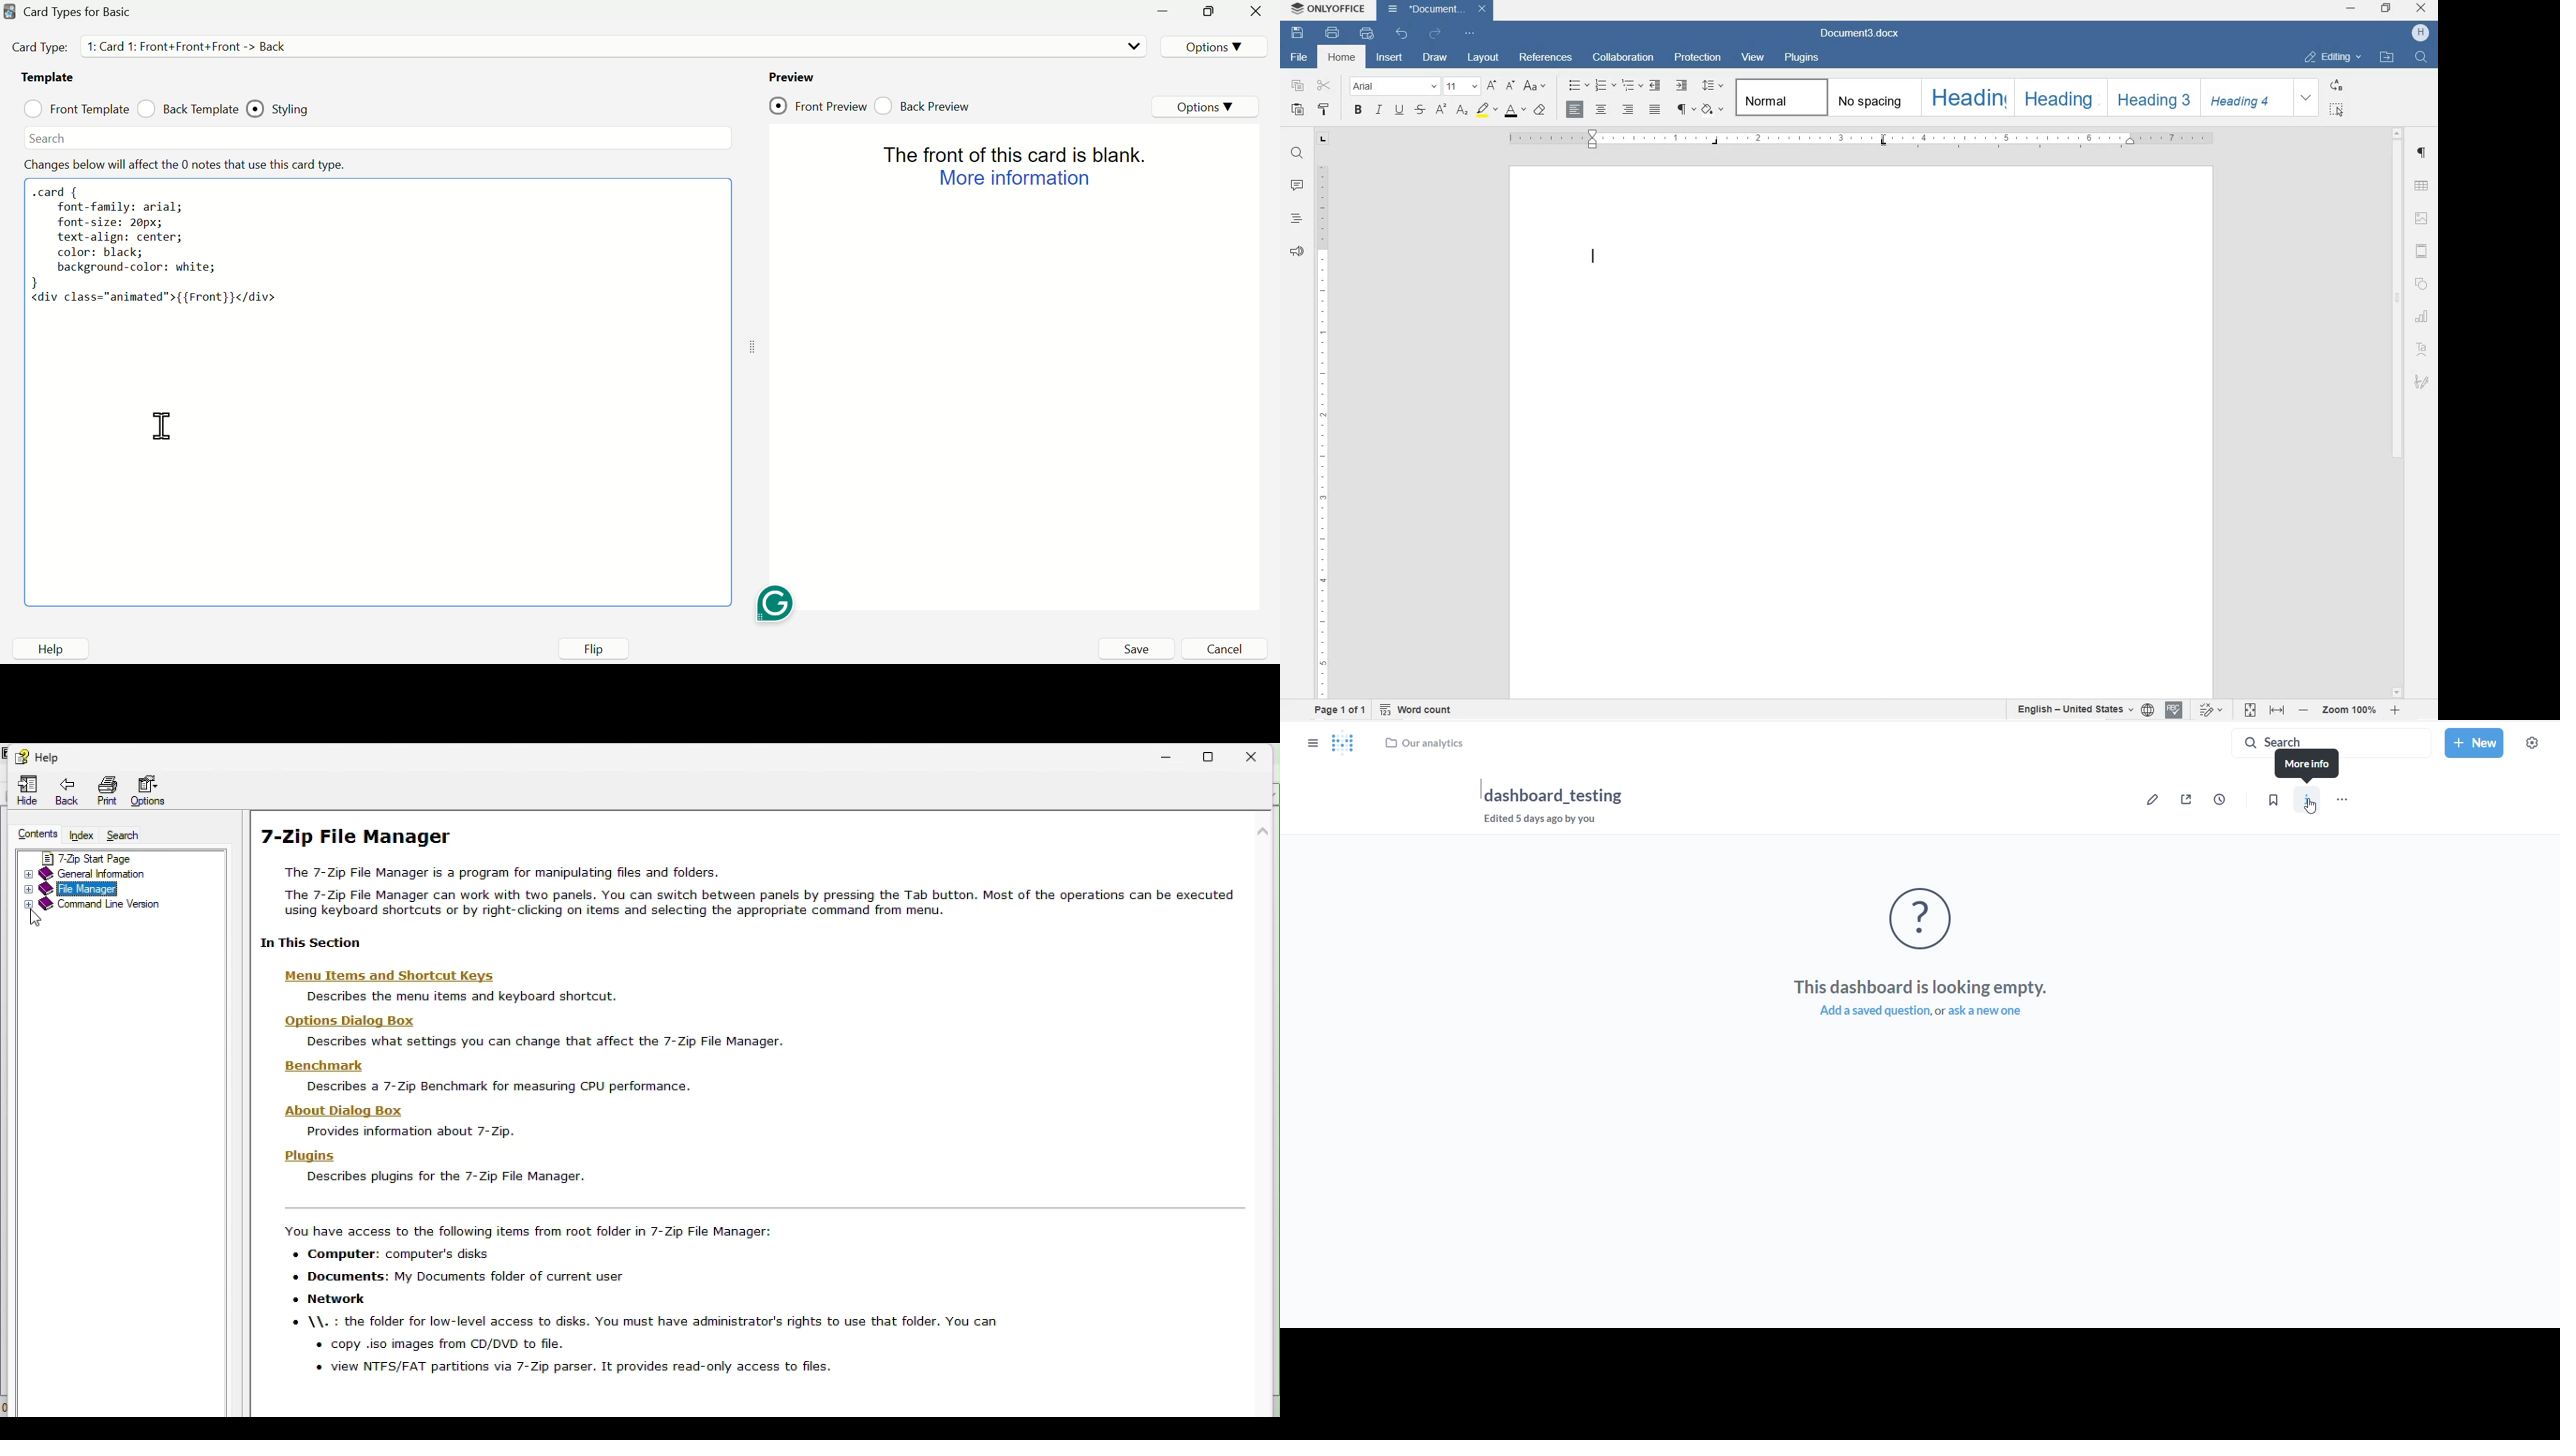  I want to click on Front Preview, so click(818, 105).